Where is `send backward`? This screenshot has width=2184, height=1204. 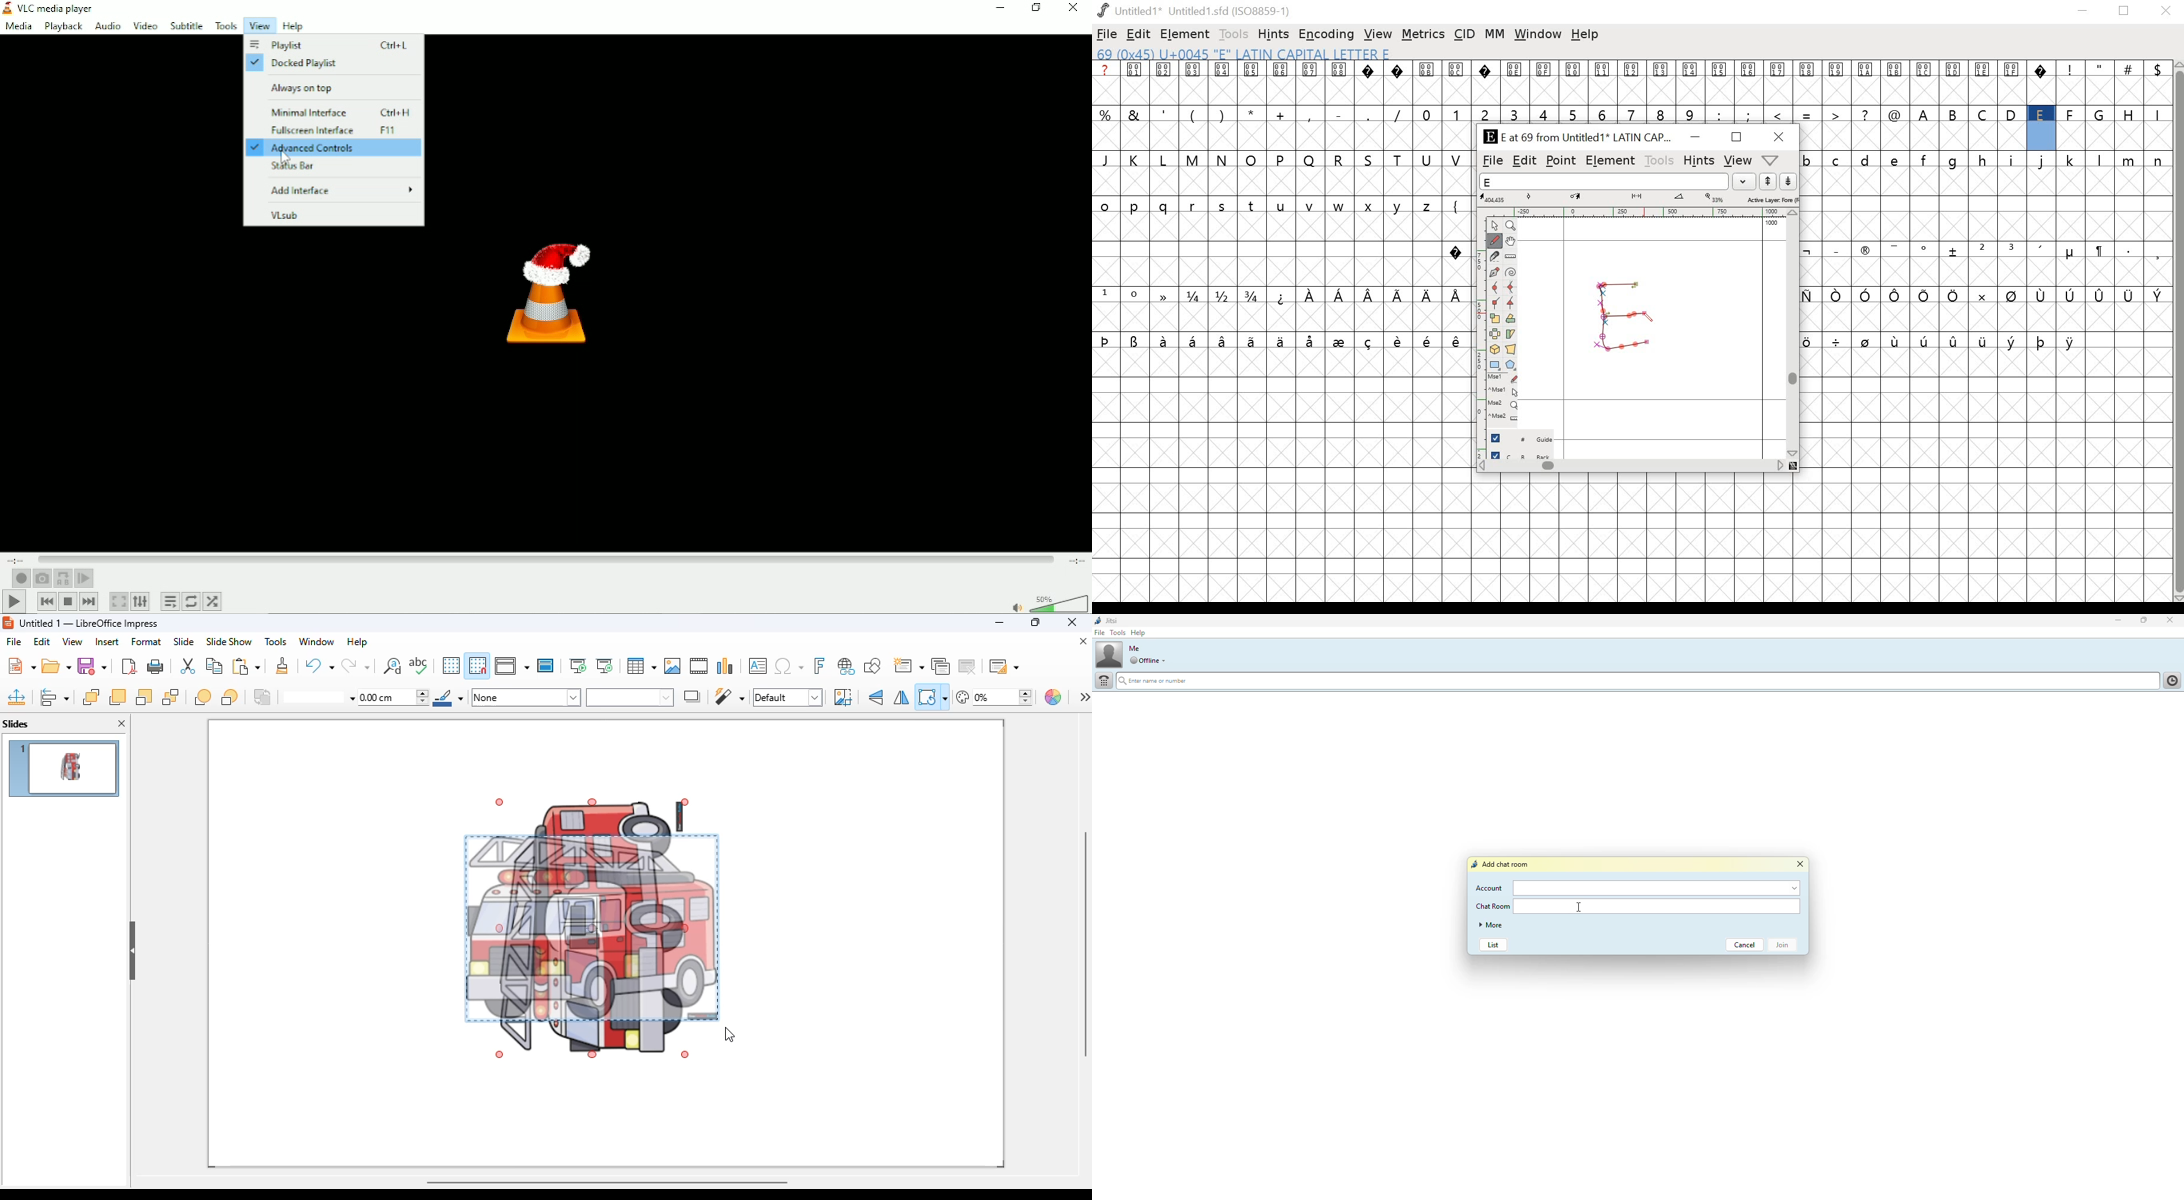
send backward is located at coordinates (144, 697).